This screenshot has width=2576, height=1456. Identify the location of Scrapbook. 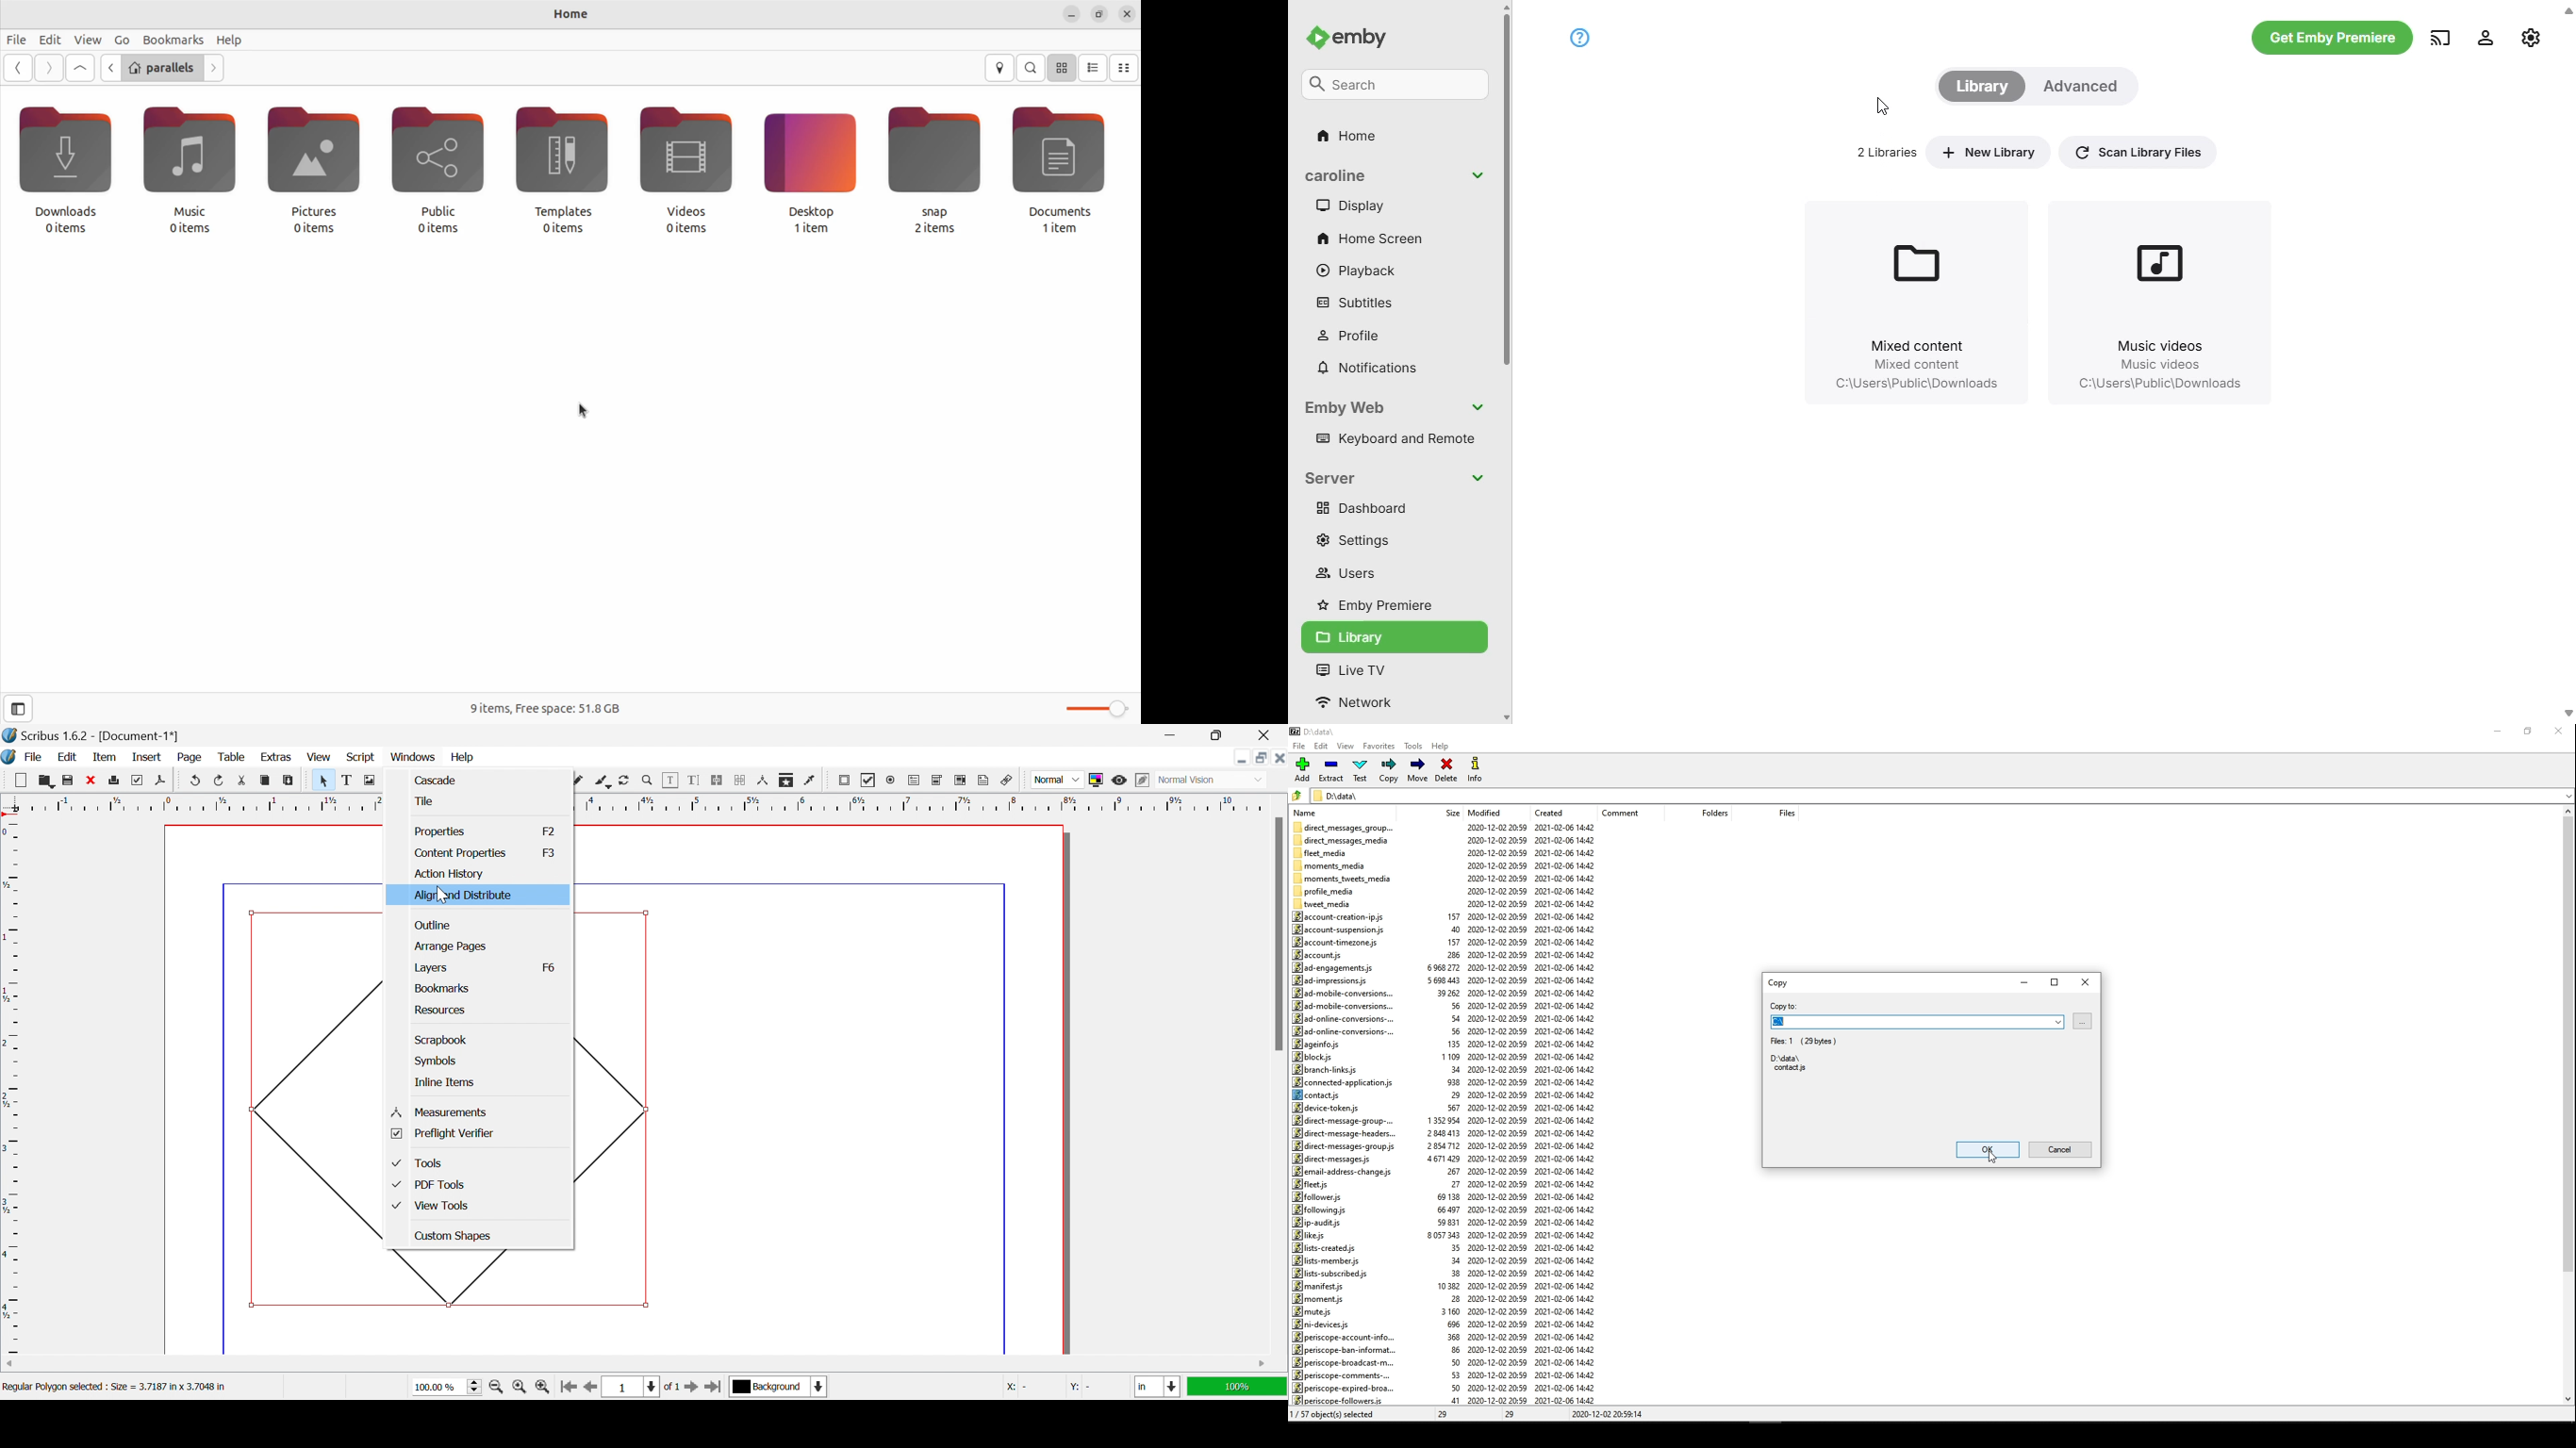
(441, 1039).